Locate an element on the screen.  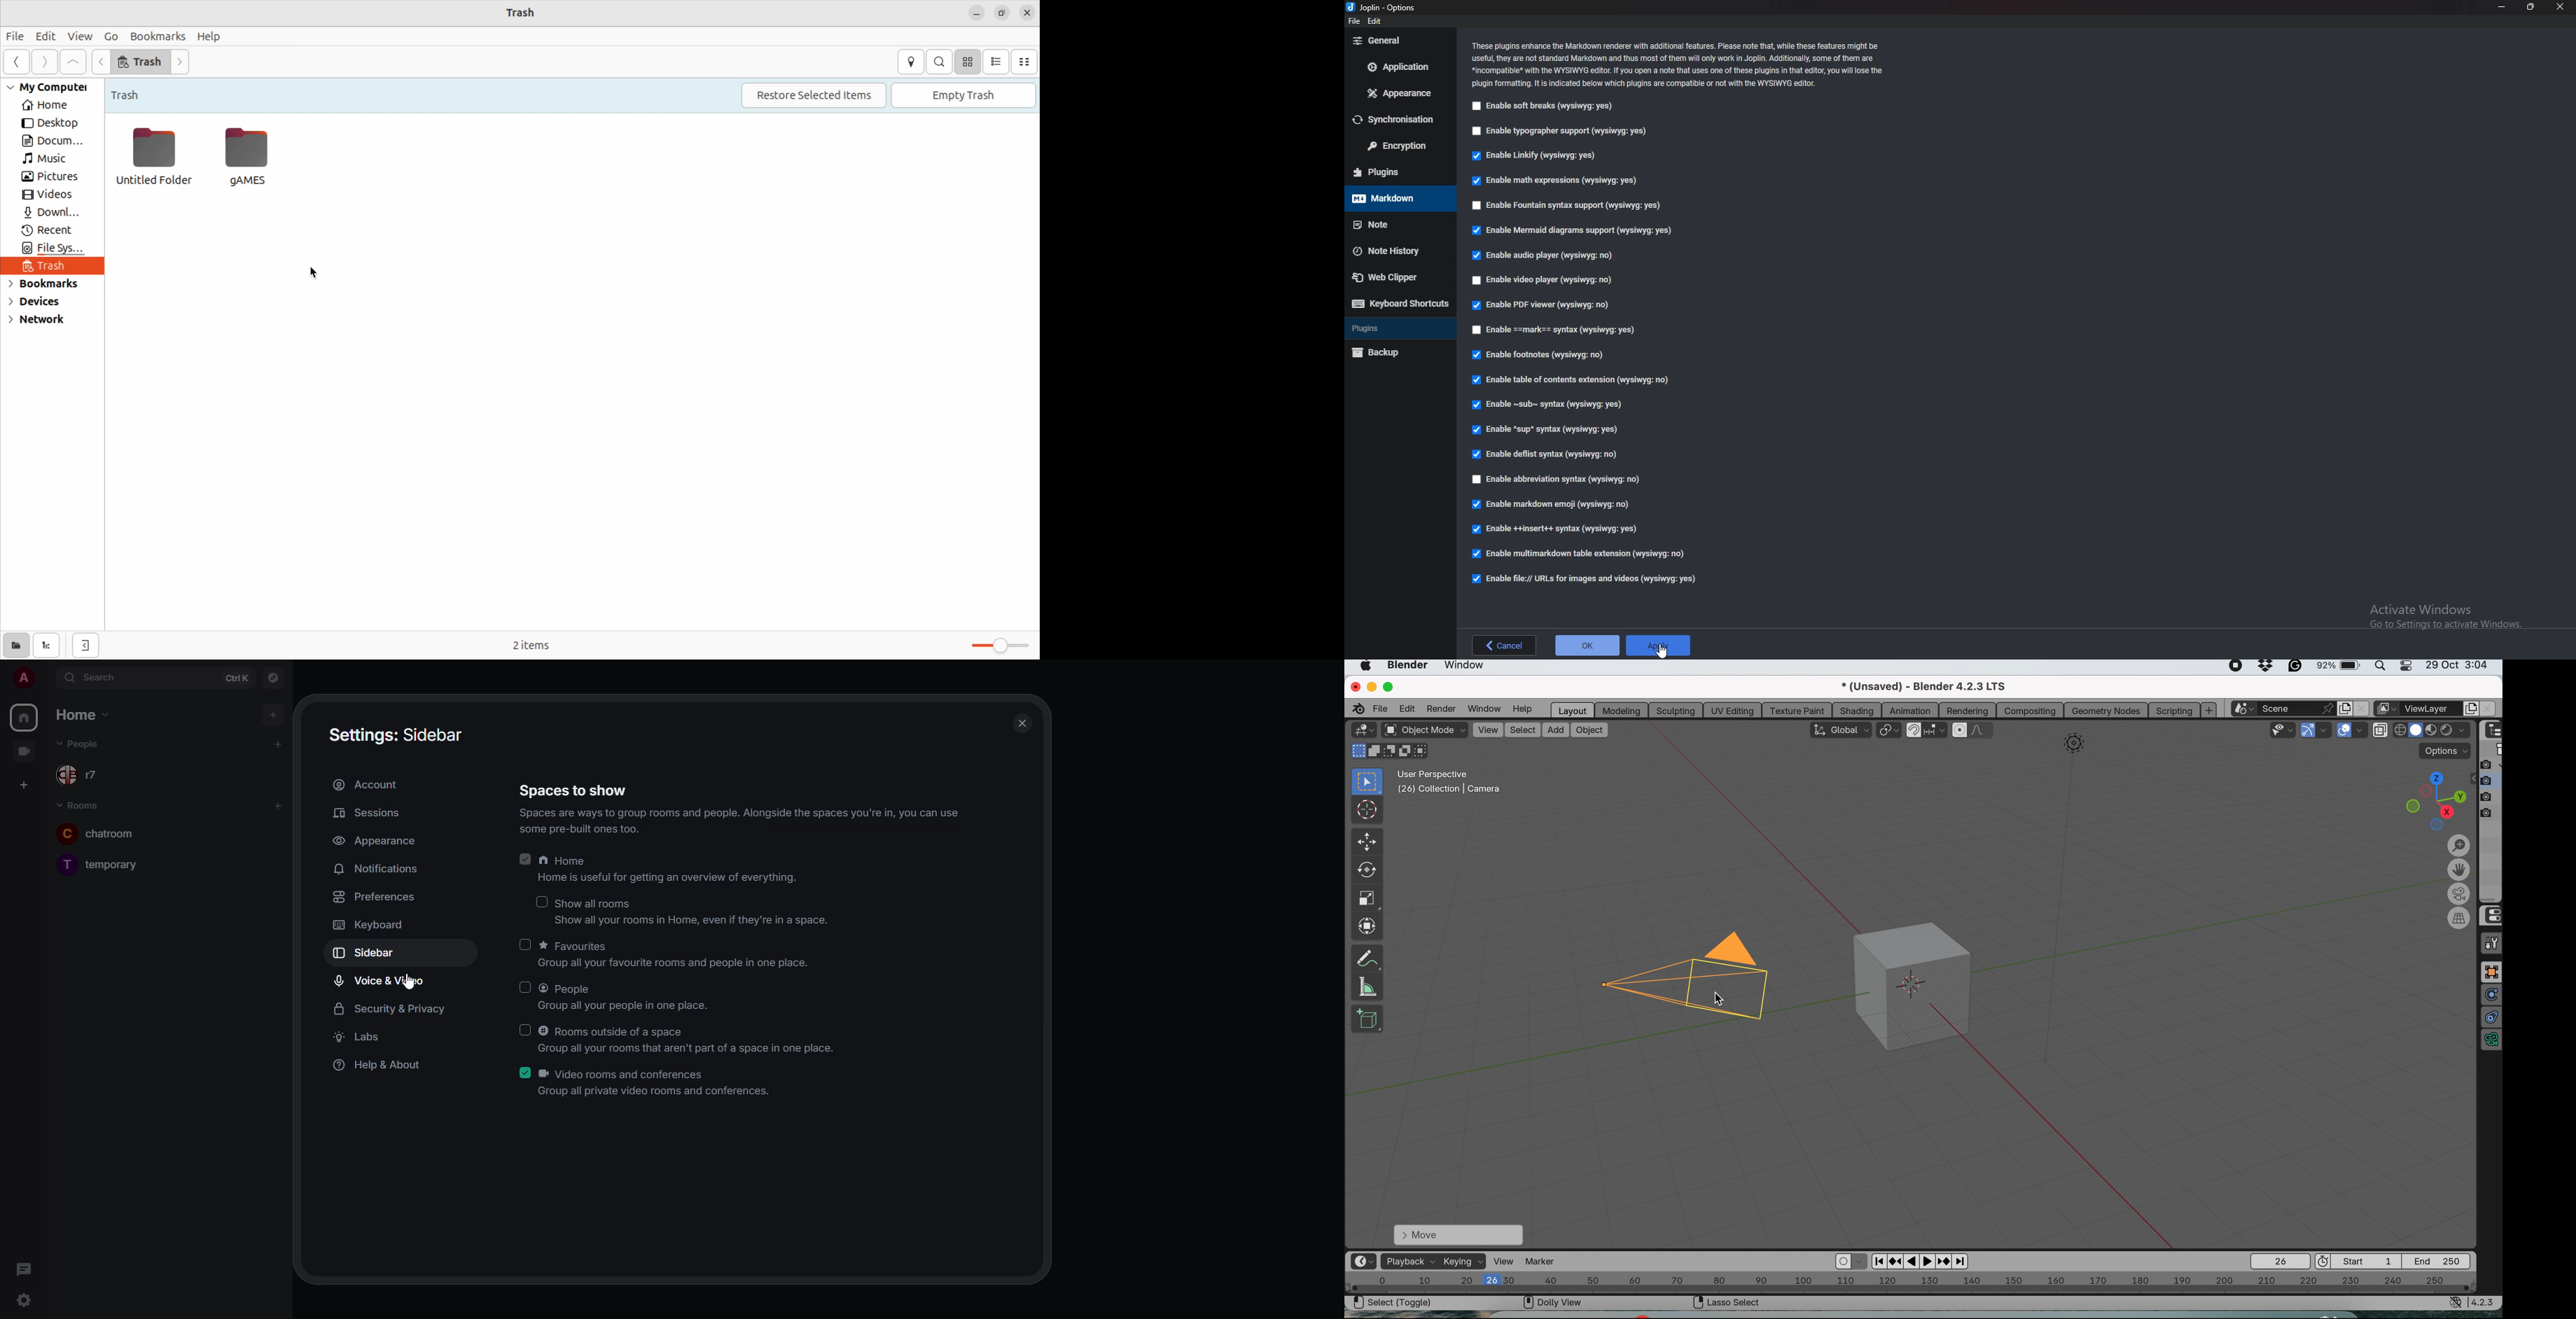
add cube is located at coordinates (1367, 1019).